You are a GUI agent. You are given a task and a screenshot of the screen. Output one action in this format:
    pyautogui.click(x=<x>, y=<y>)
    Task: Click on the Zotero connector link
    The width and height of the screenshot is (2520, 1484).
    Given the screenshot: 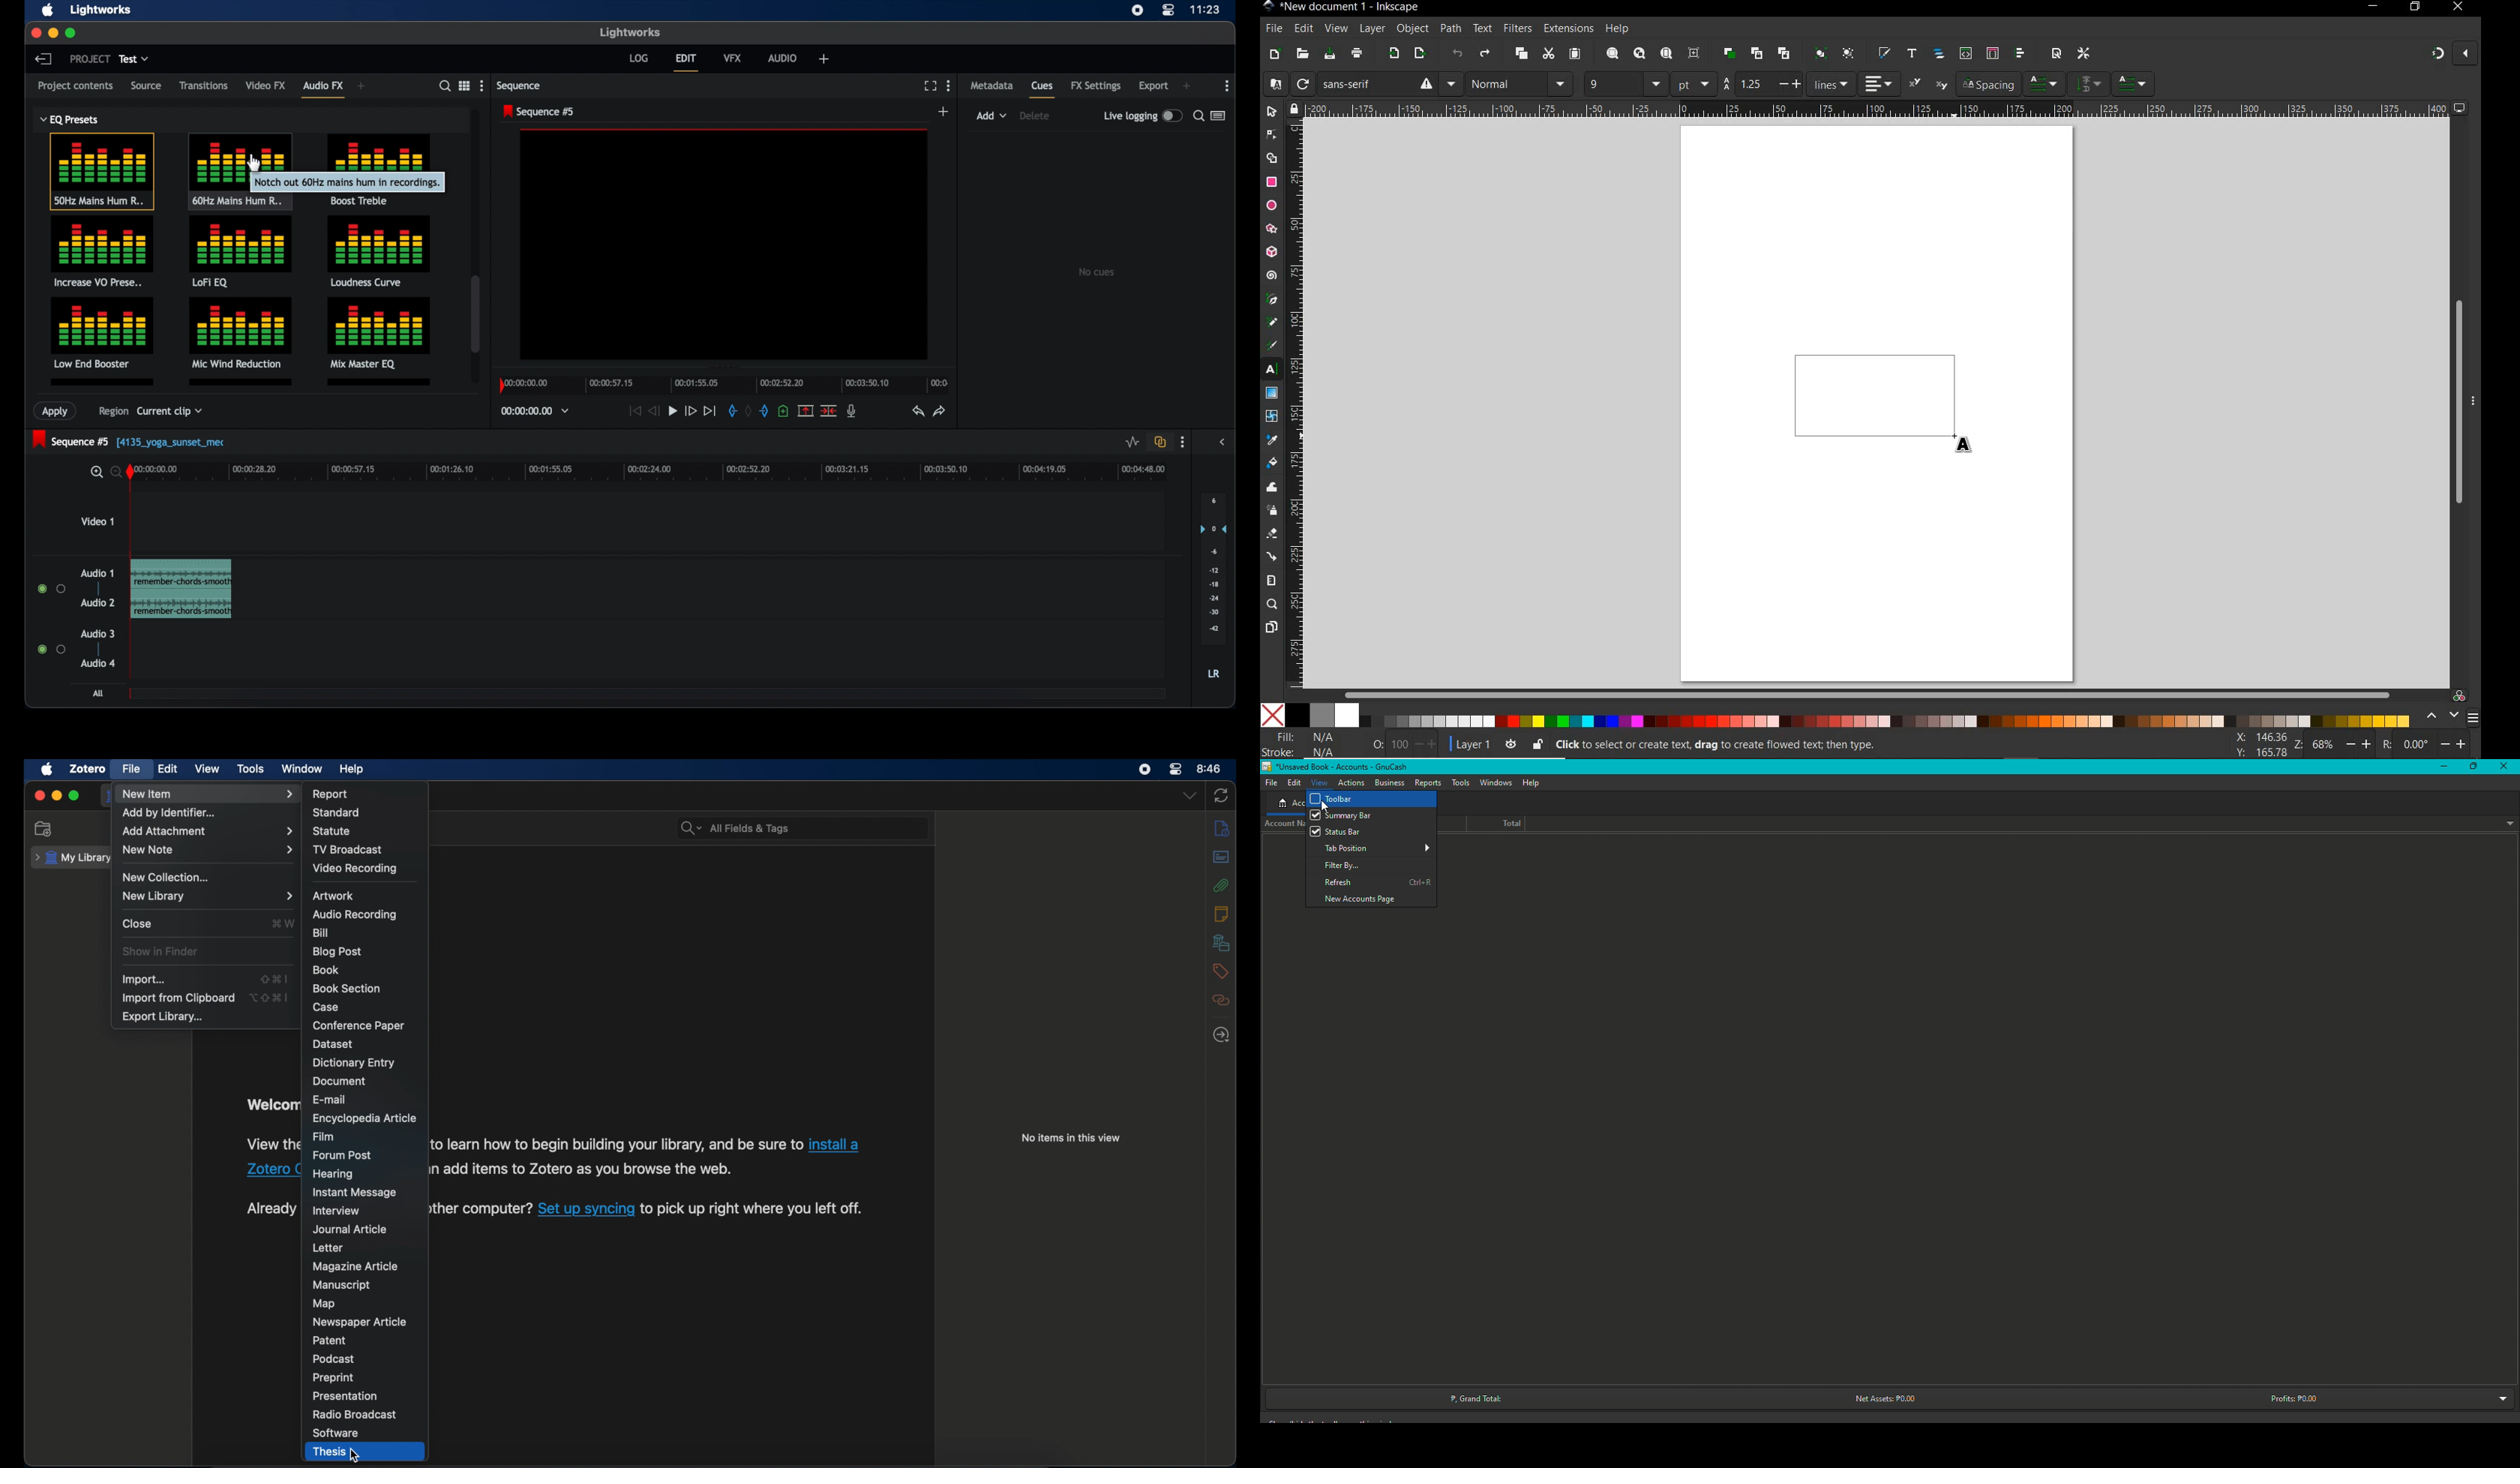 What is the action you would take?
    pyautogui.click(x=272, y=1170)
    